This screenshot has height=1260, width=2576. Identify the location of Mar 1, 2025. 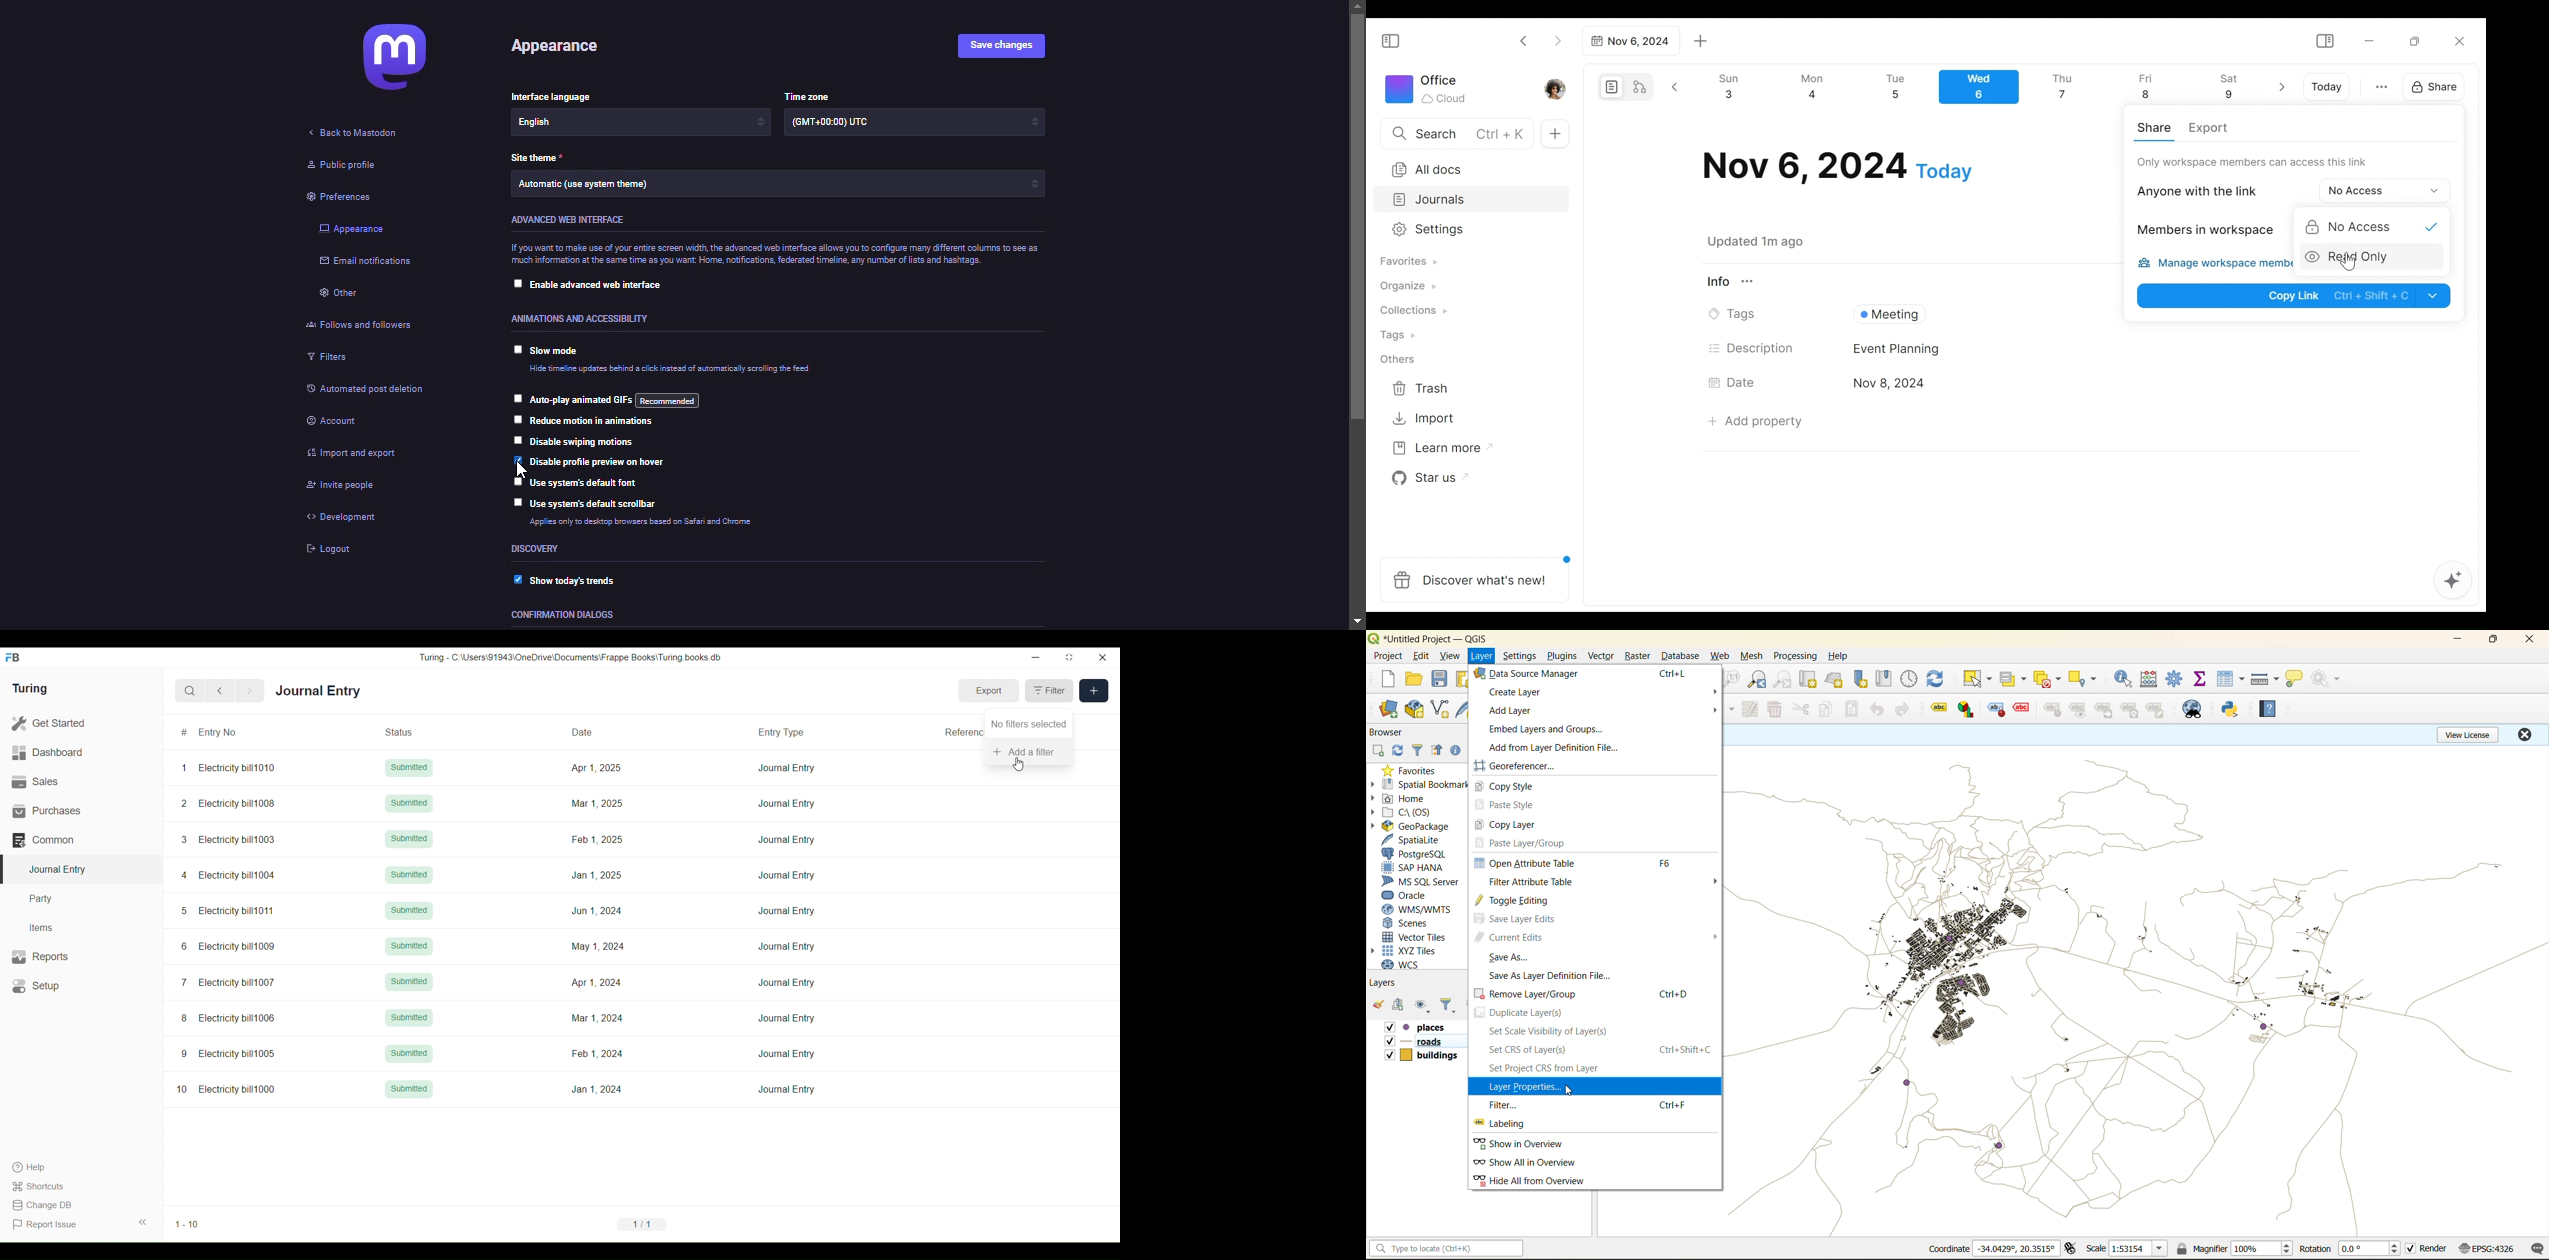
(596, 803).